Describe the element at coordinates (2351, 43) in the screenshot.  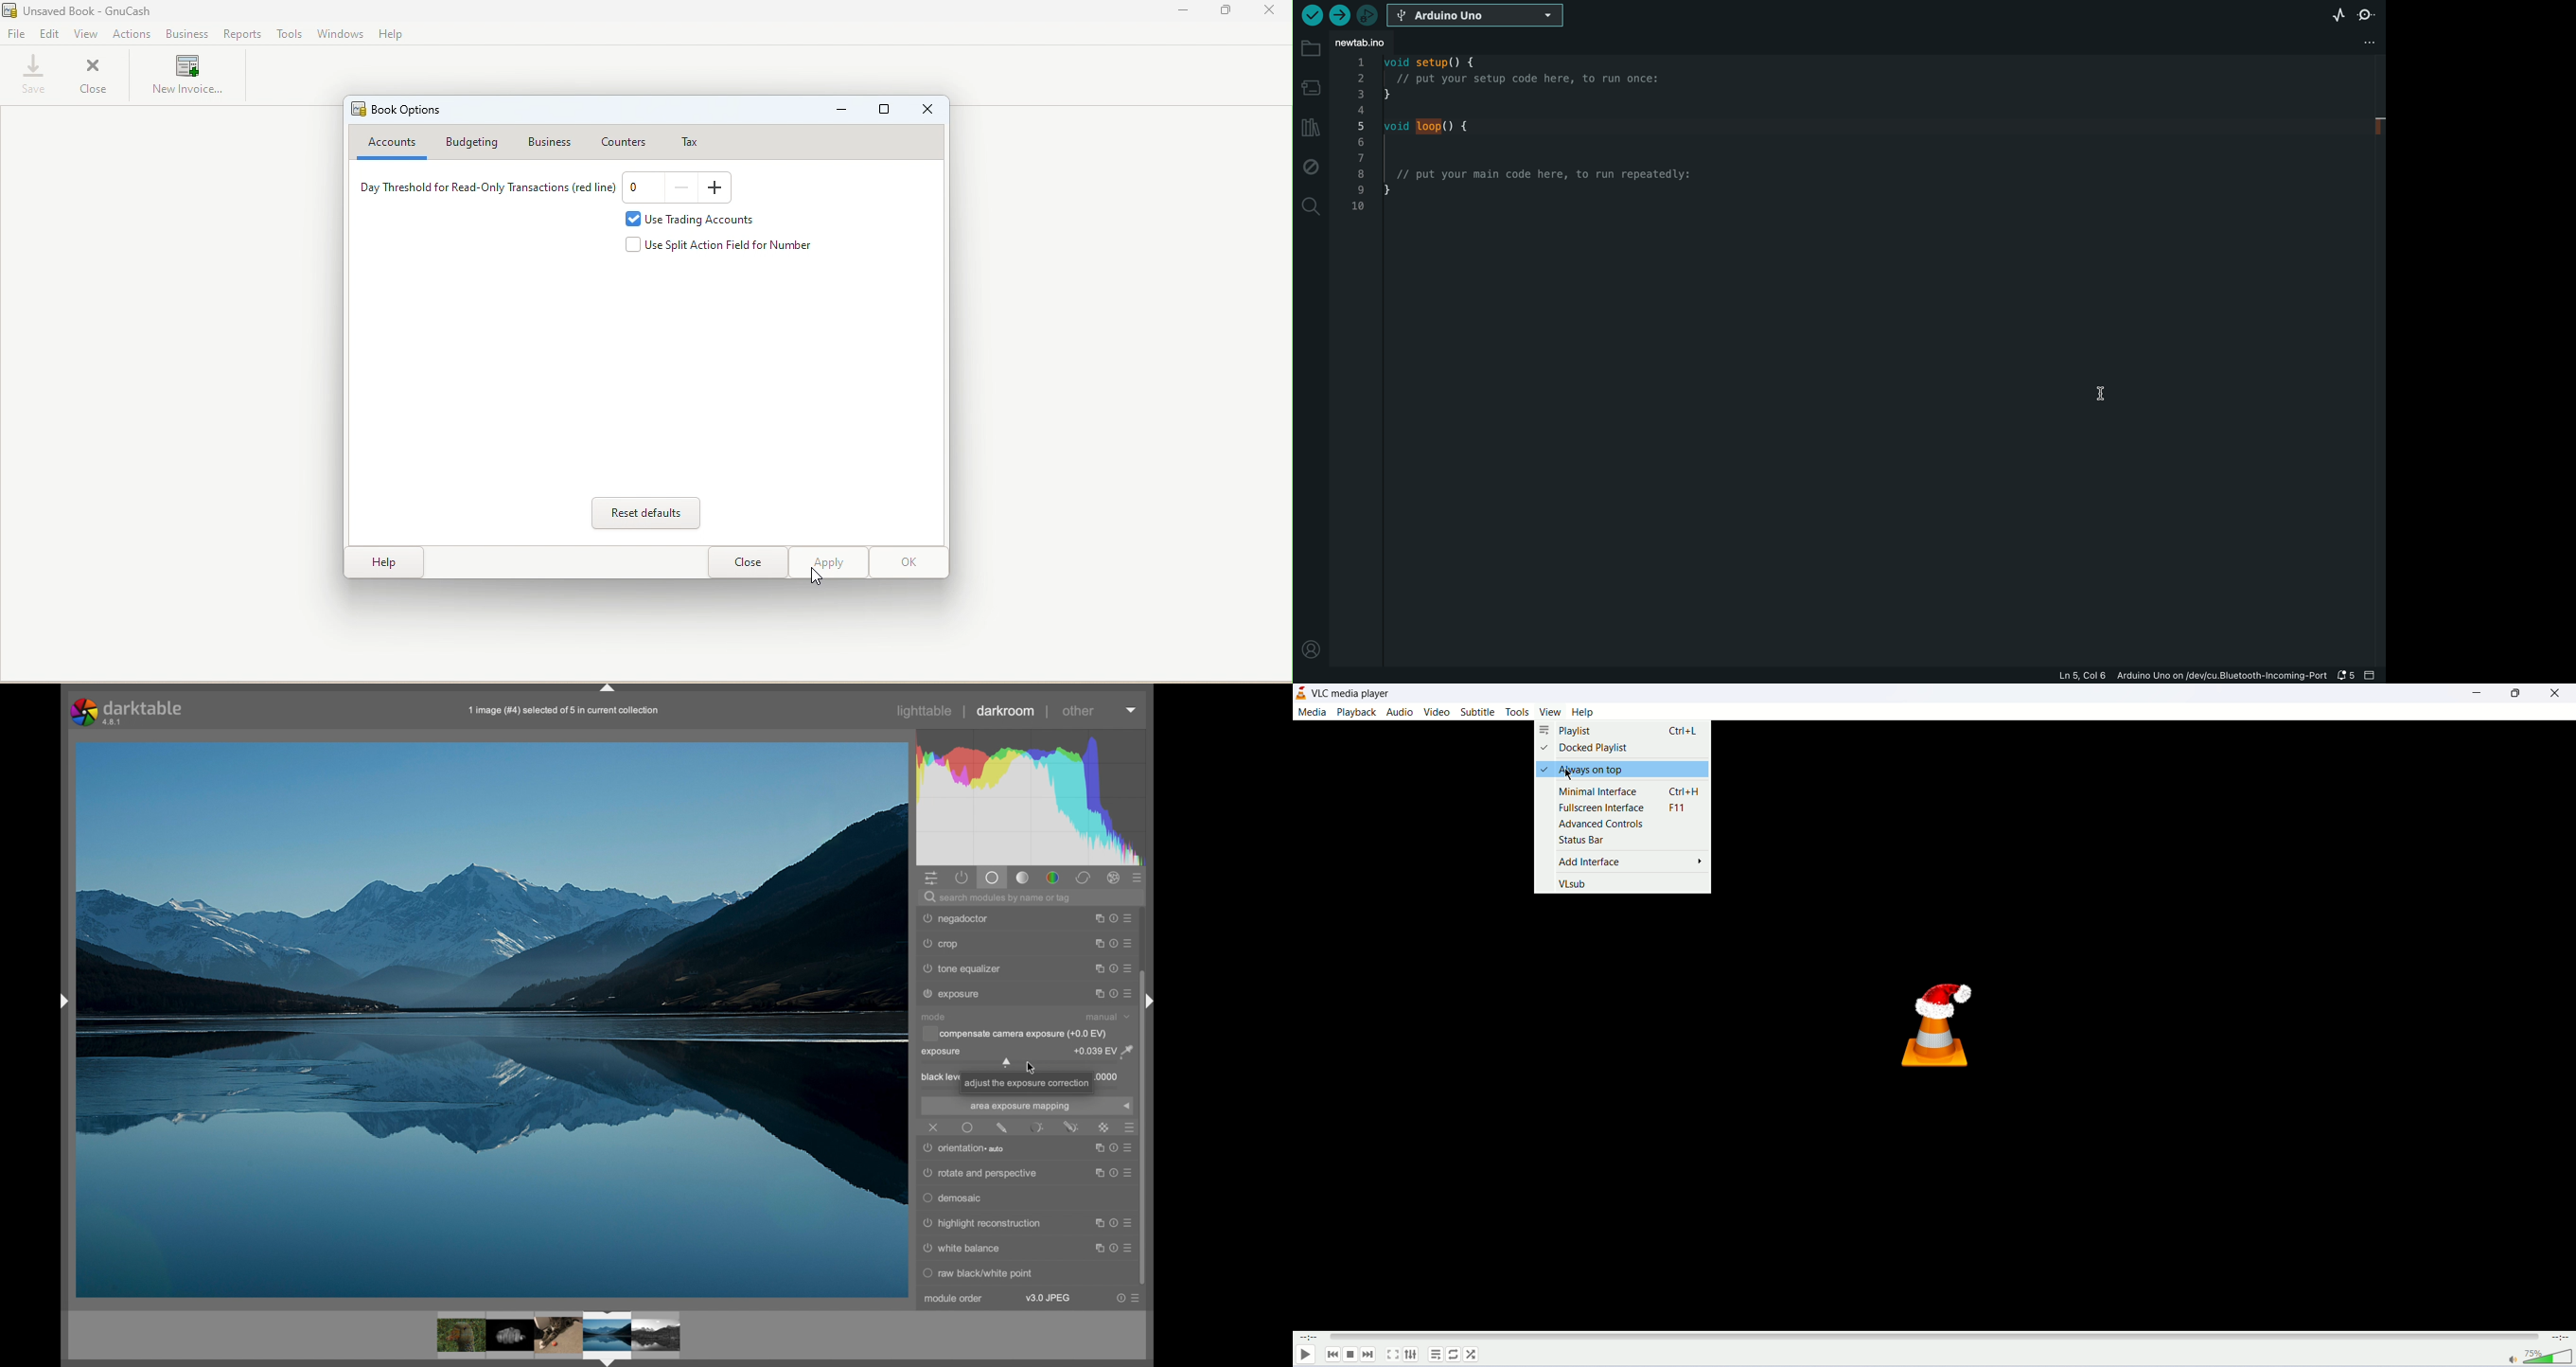
I see `file setting` at that location.